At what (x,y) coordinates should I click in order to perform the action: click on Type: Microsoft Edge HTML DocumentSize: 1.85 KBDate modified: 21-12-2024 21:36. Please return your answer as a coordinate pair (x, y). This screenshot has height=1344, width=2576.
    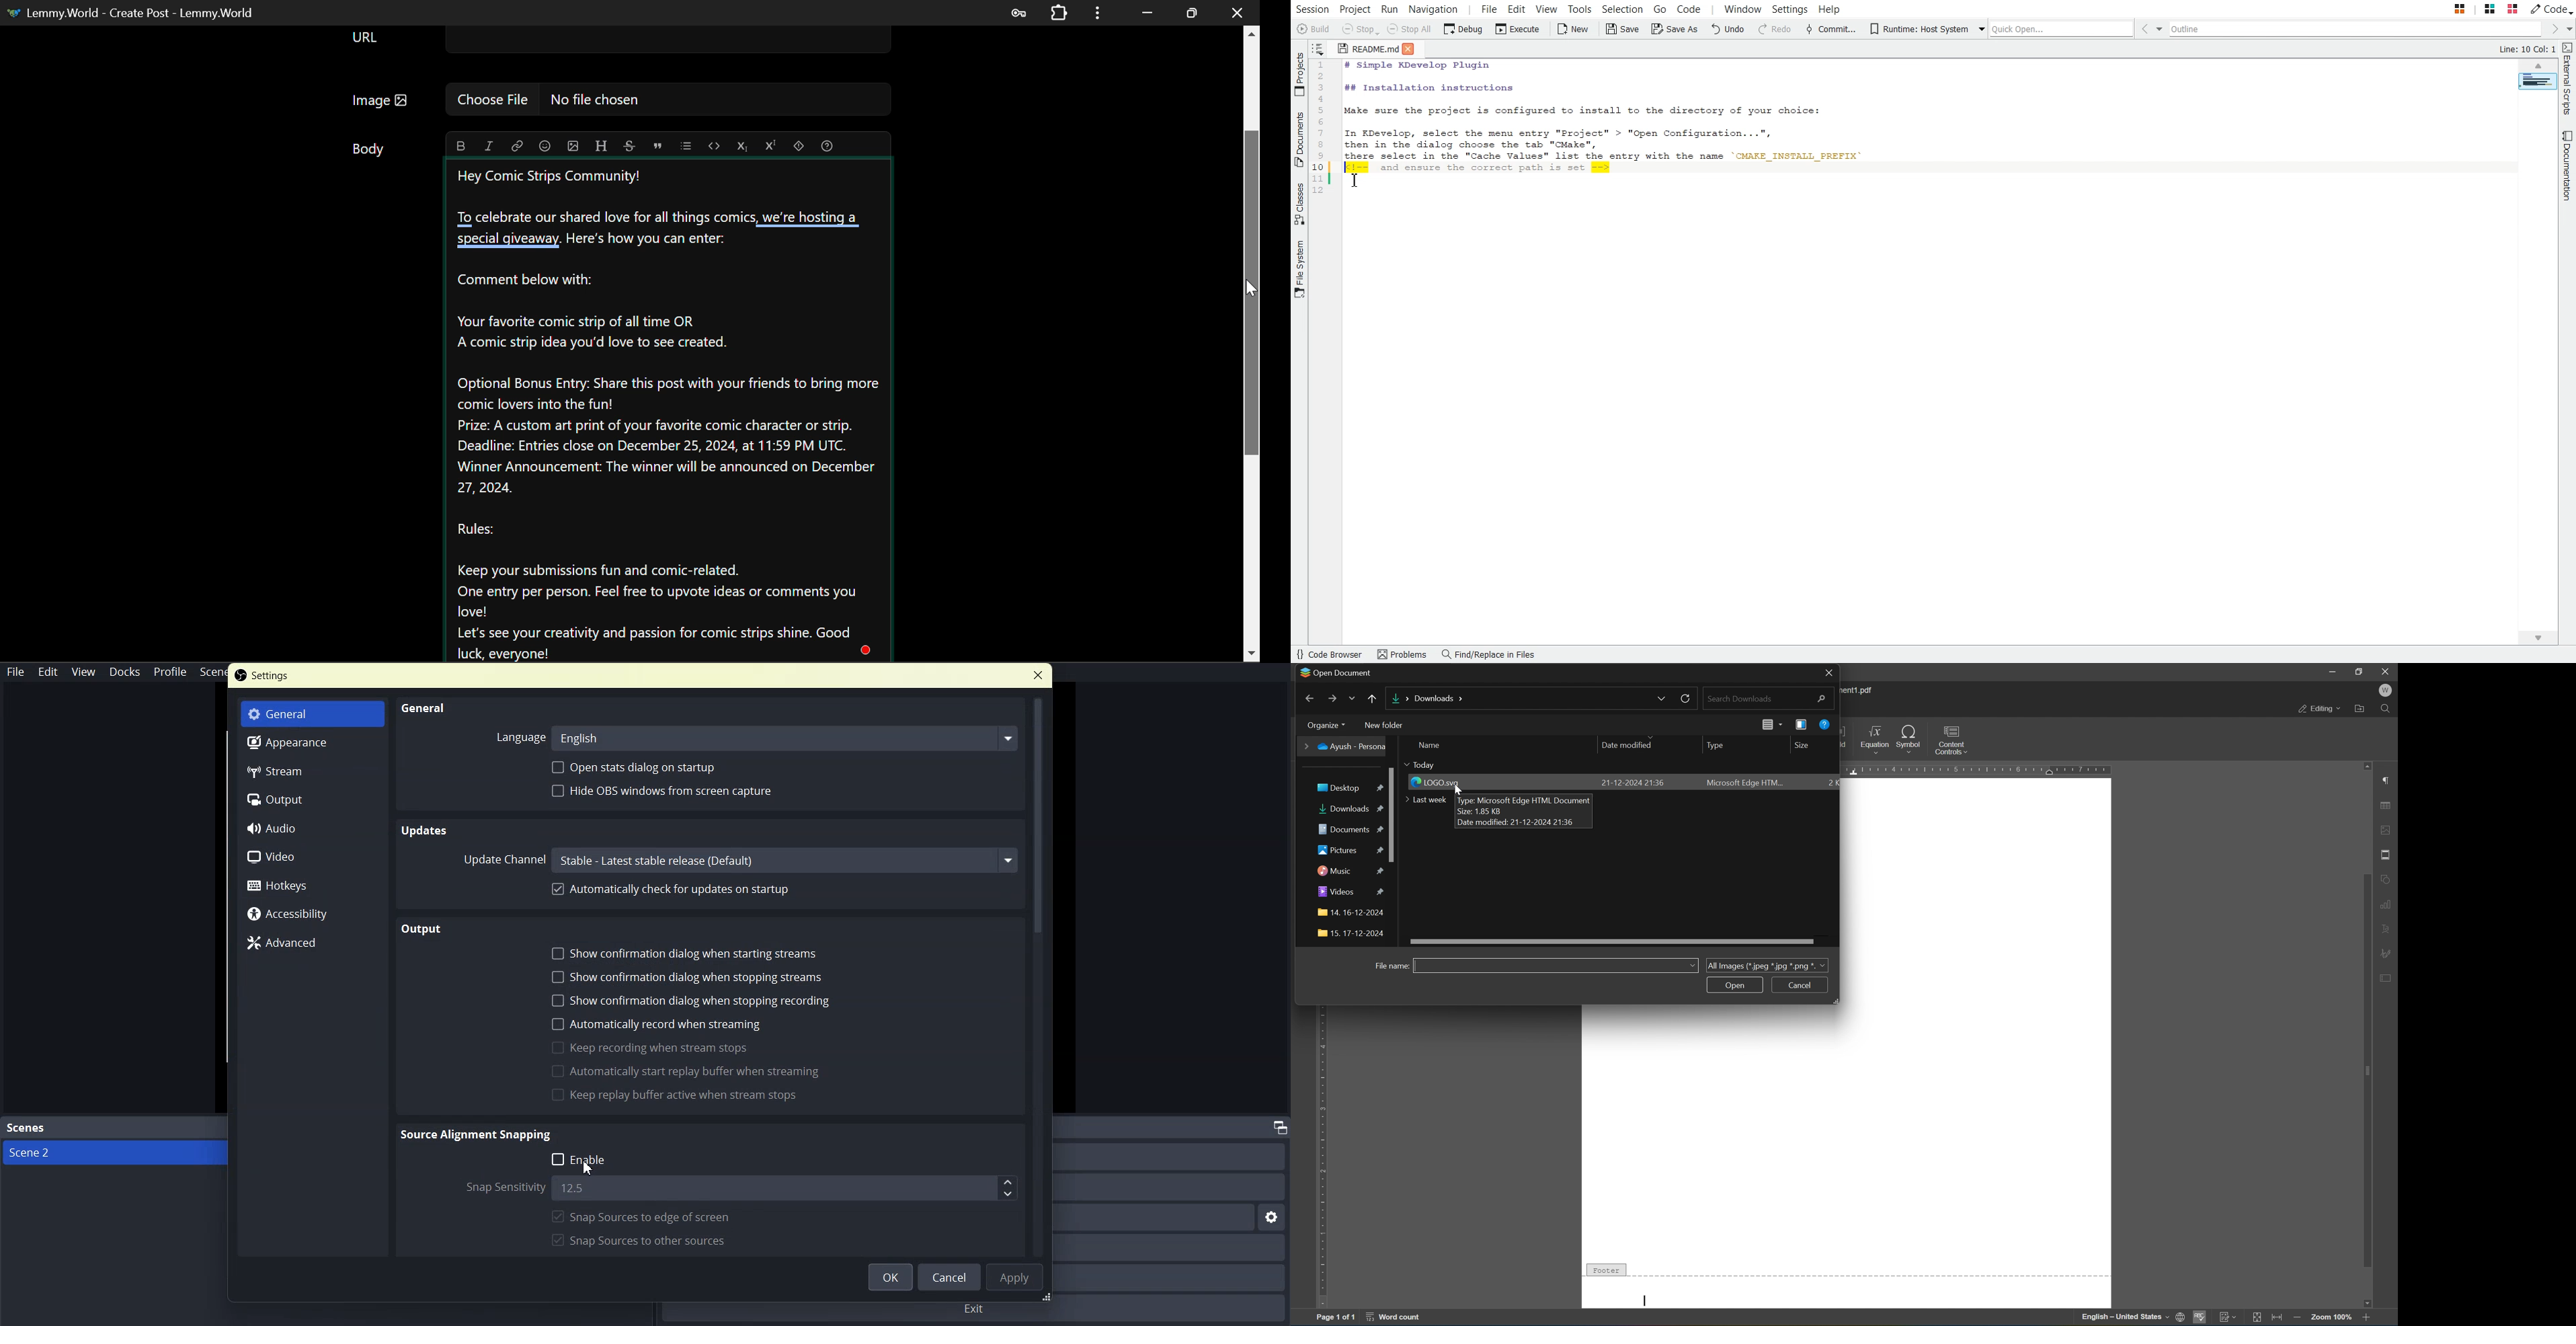
    Looking at the image, I should click on (1526, 812).